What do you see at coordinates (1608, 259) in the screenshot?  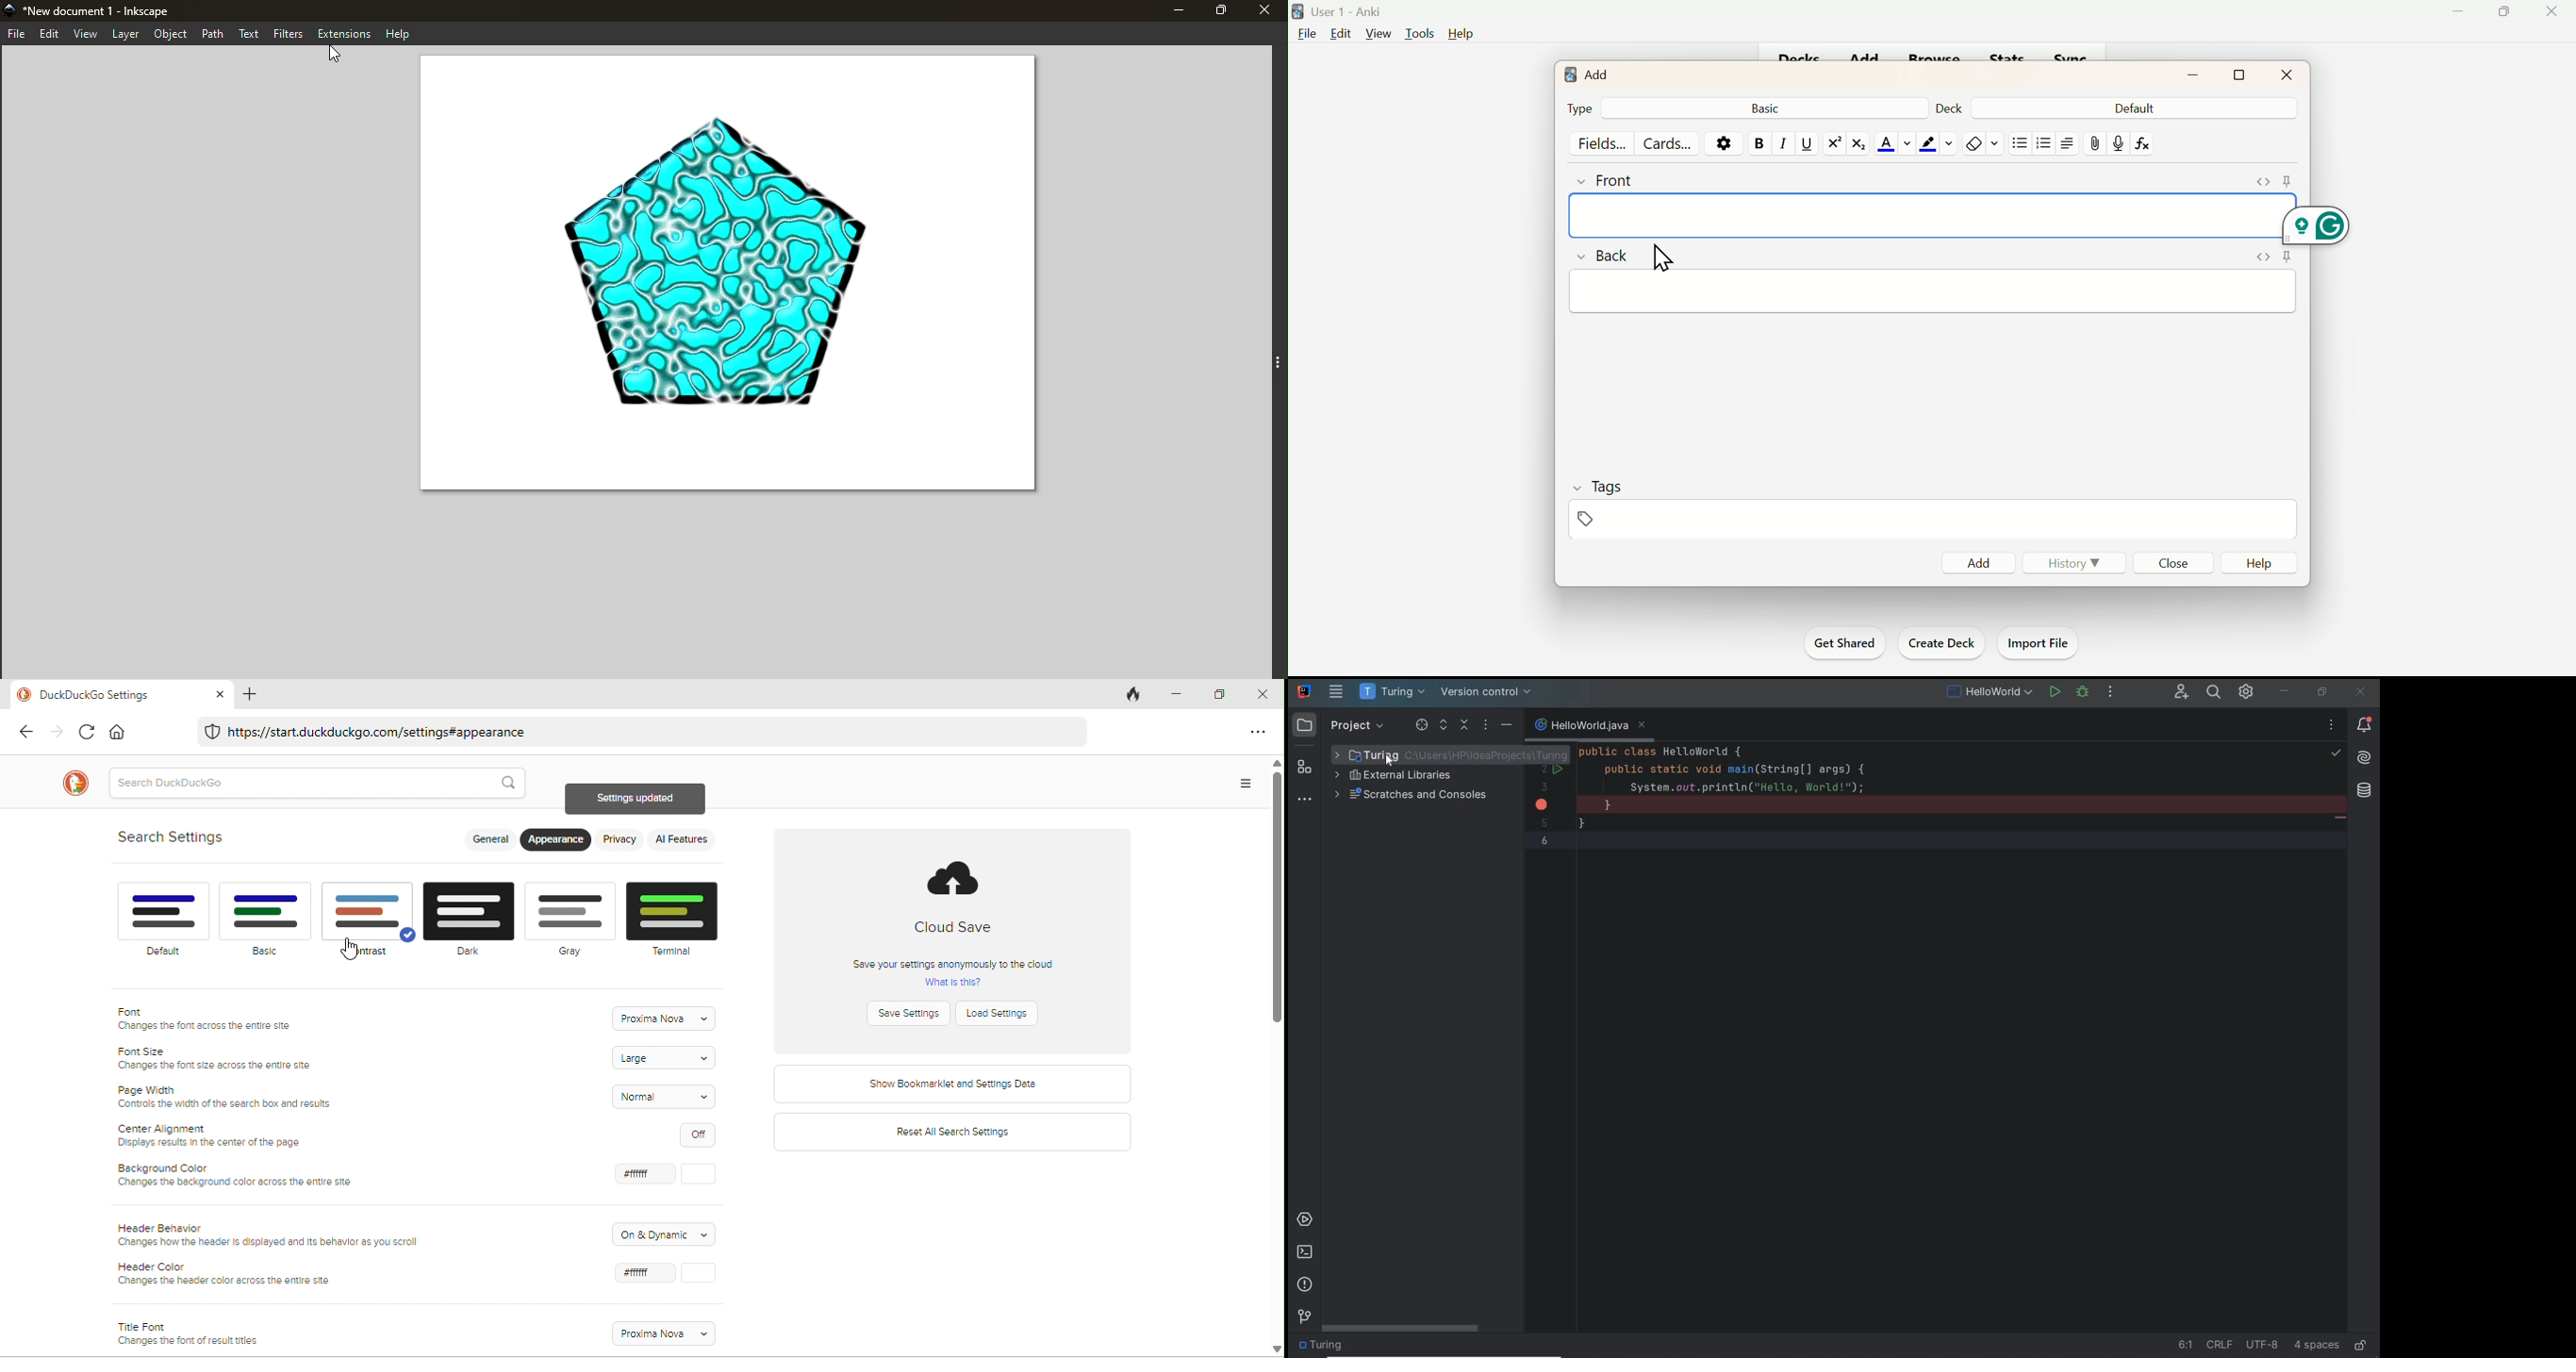 I see `Back` at bounding box center [1608, 259].